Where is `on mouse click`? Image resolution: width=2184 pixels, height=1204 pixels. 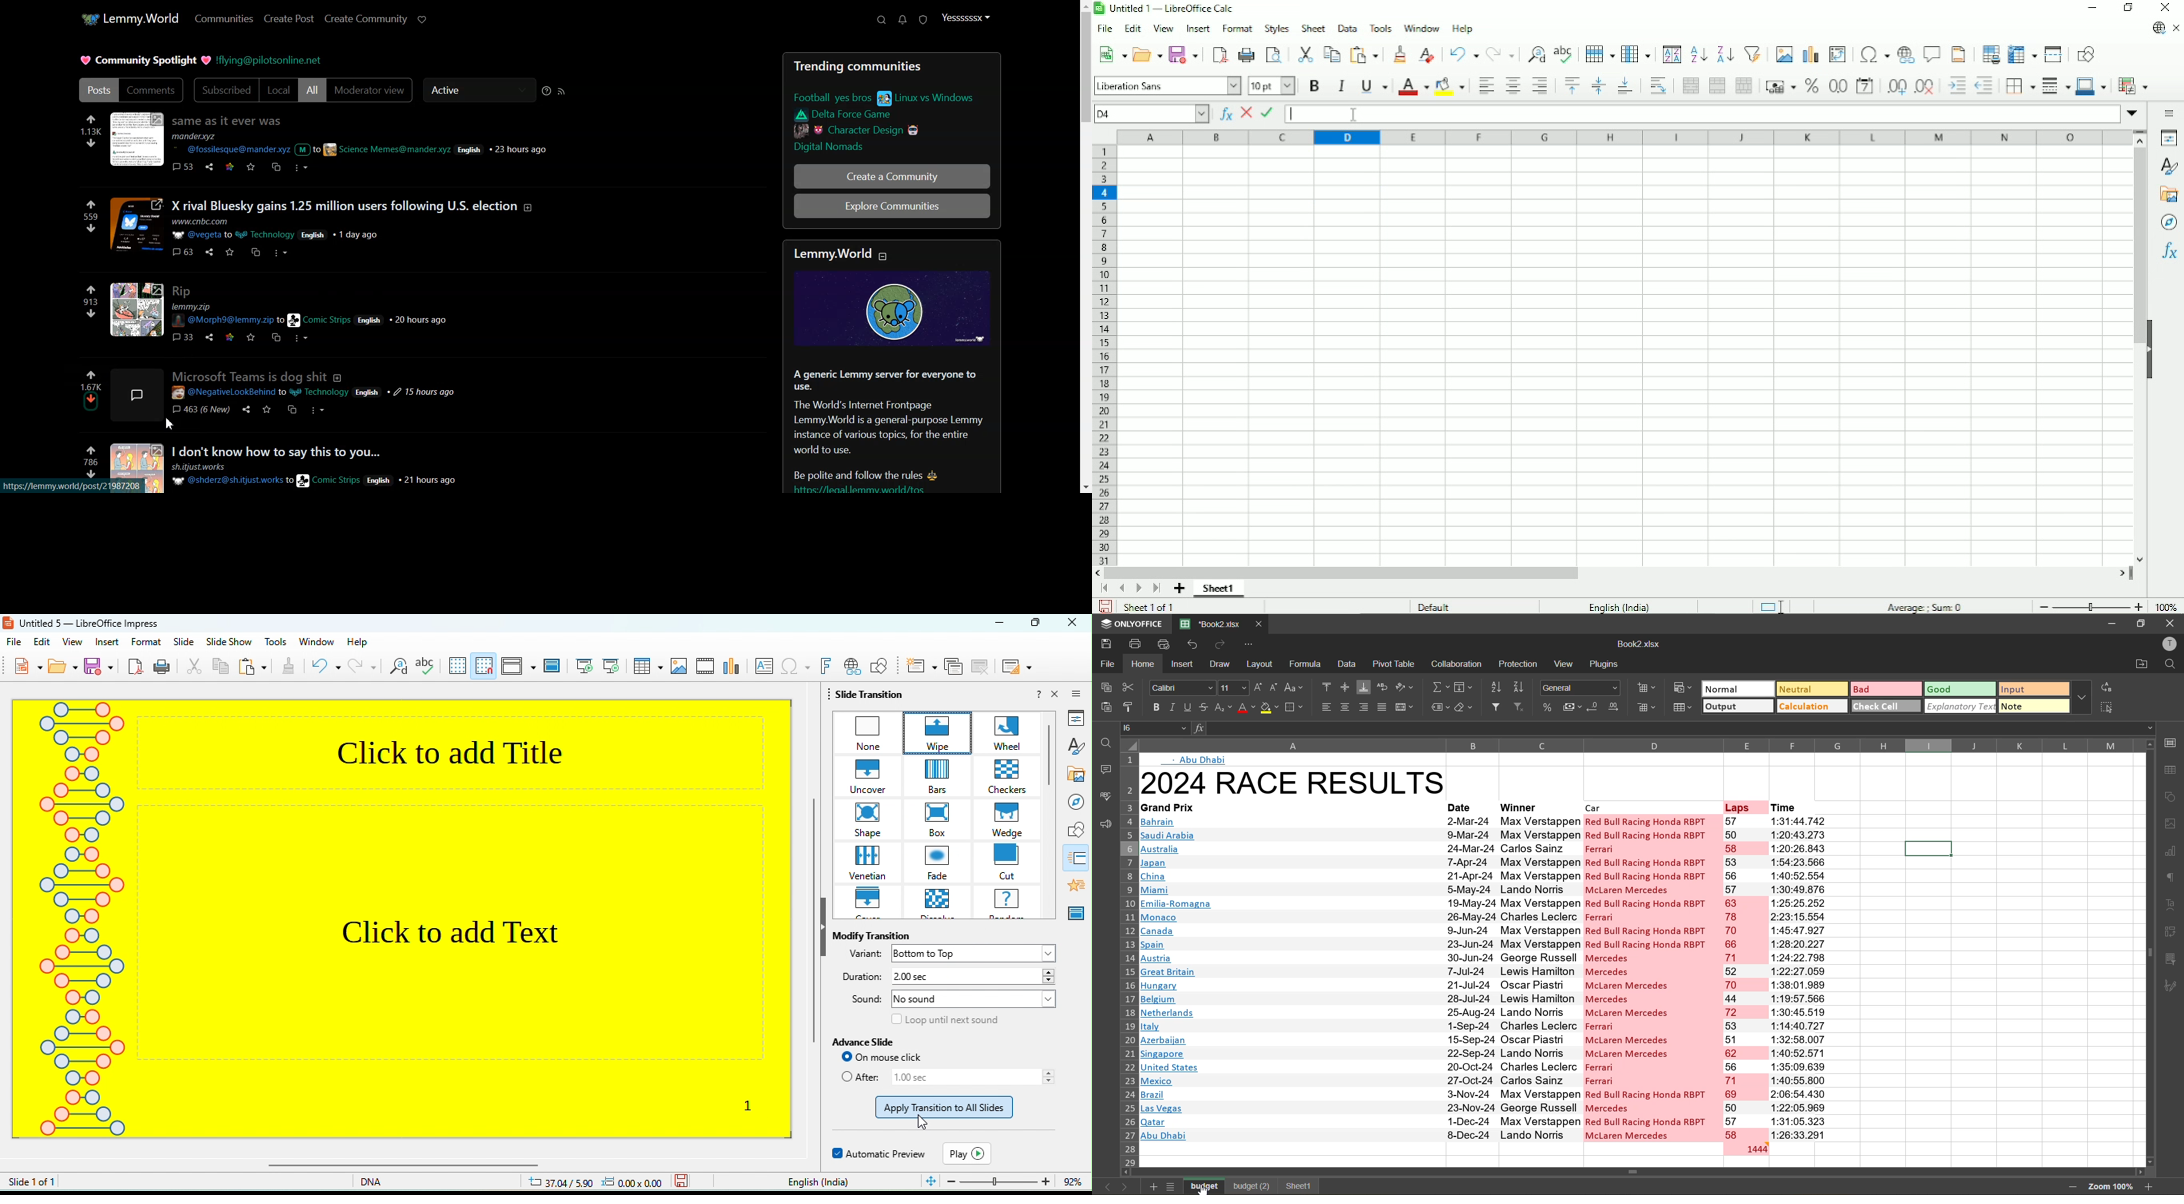
on mouse click is located at coordinates (906, 1059).